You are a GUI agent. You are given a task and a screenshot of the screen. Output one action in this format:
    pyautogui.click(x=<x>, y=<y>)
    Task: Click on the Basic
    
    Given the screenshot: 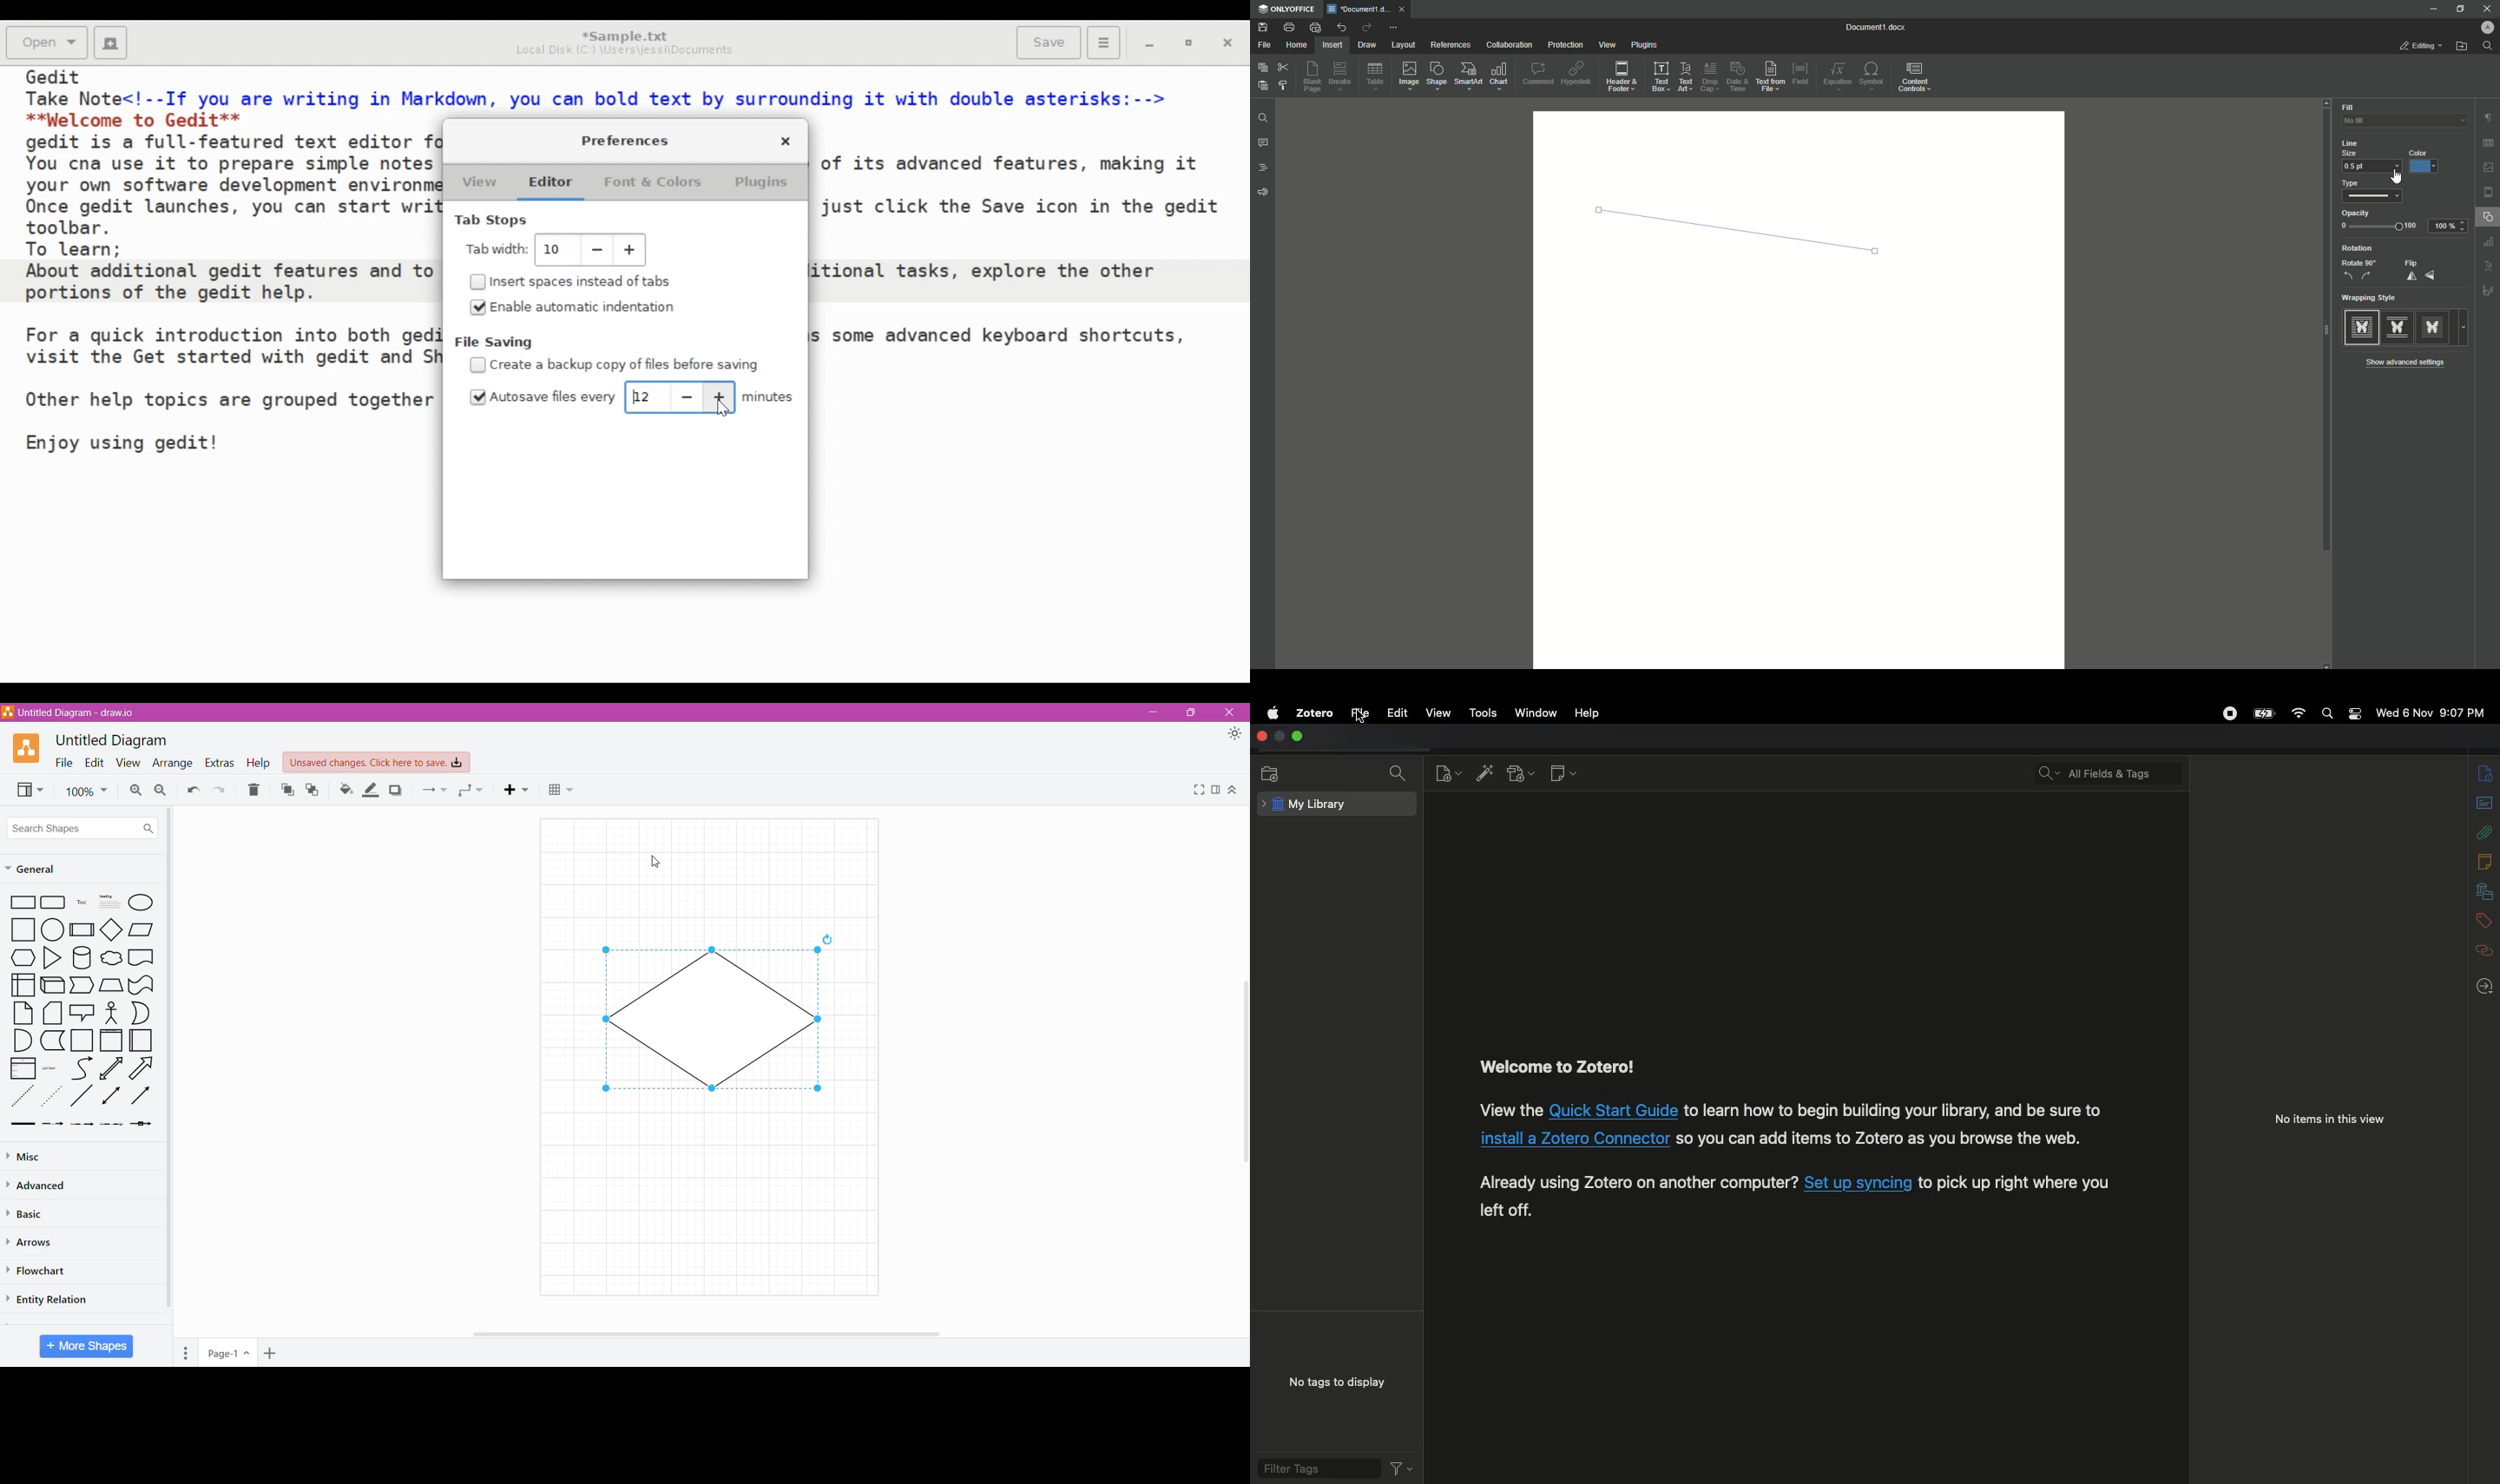 What is the action you would take?
    pyautogui.click(x=29, y=1213)
    